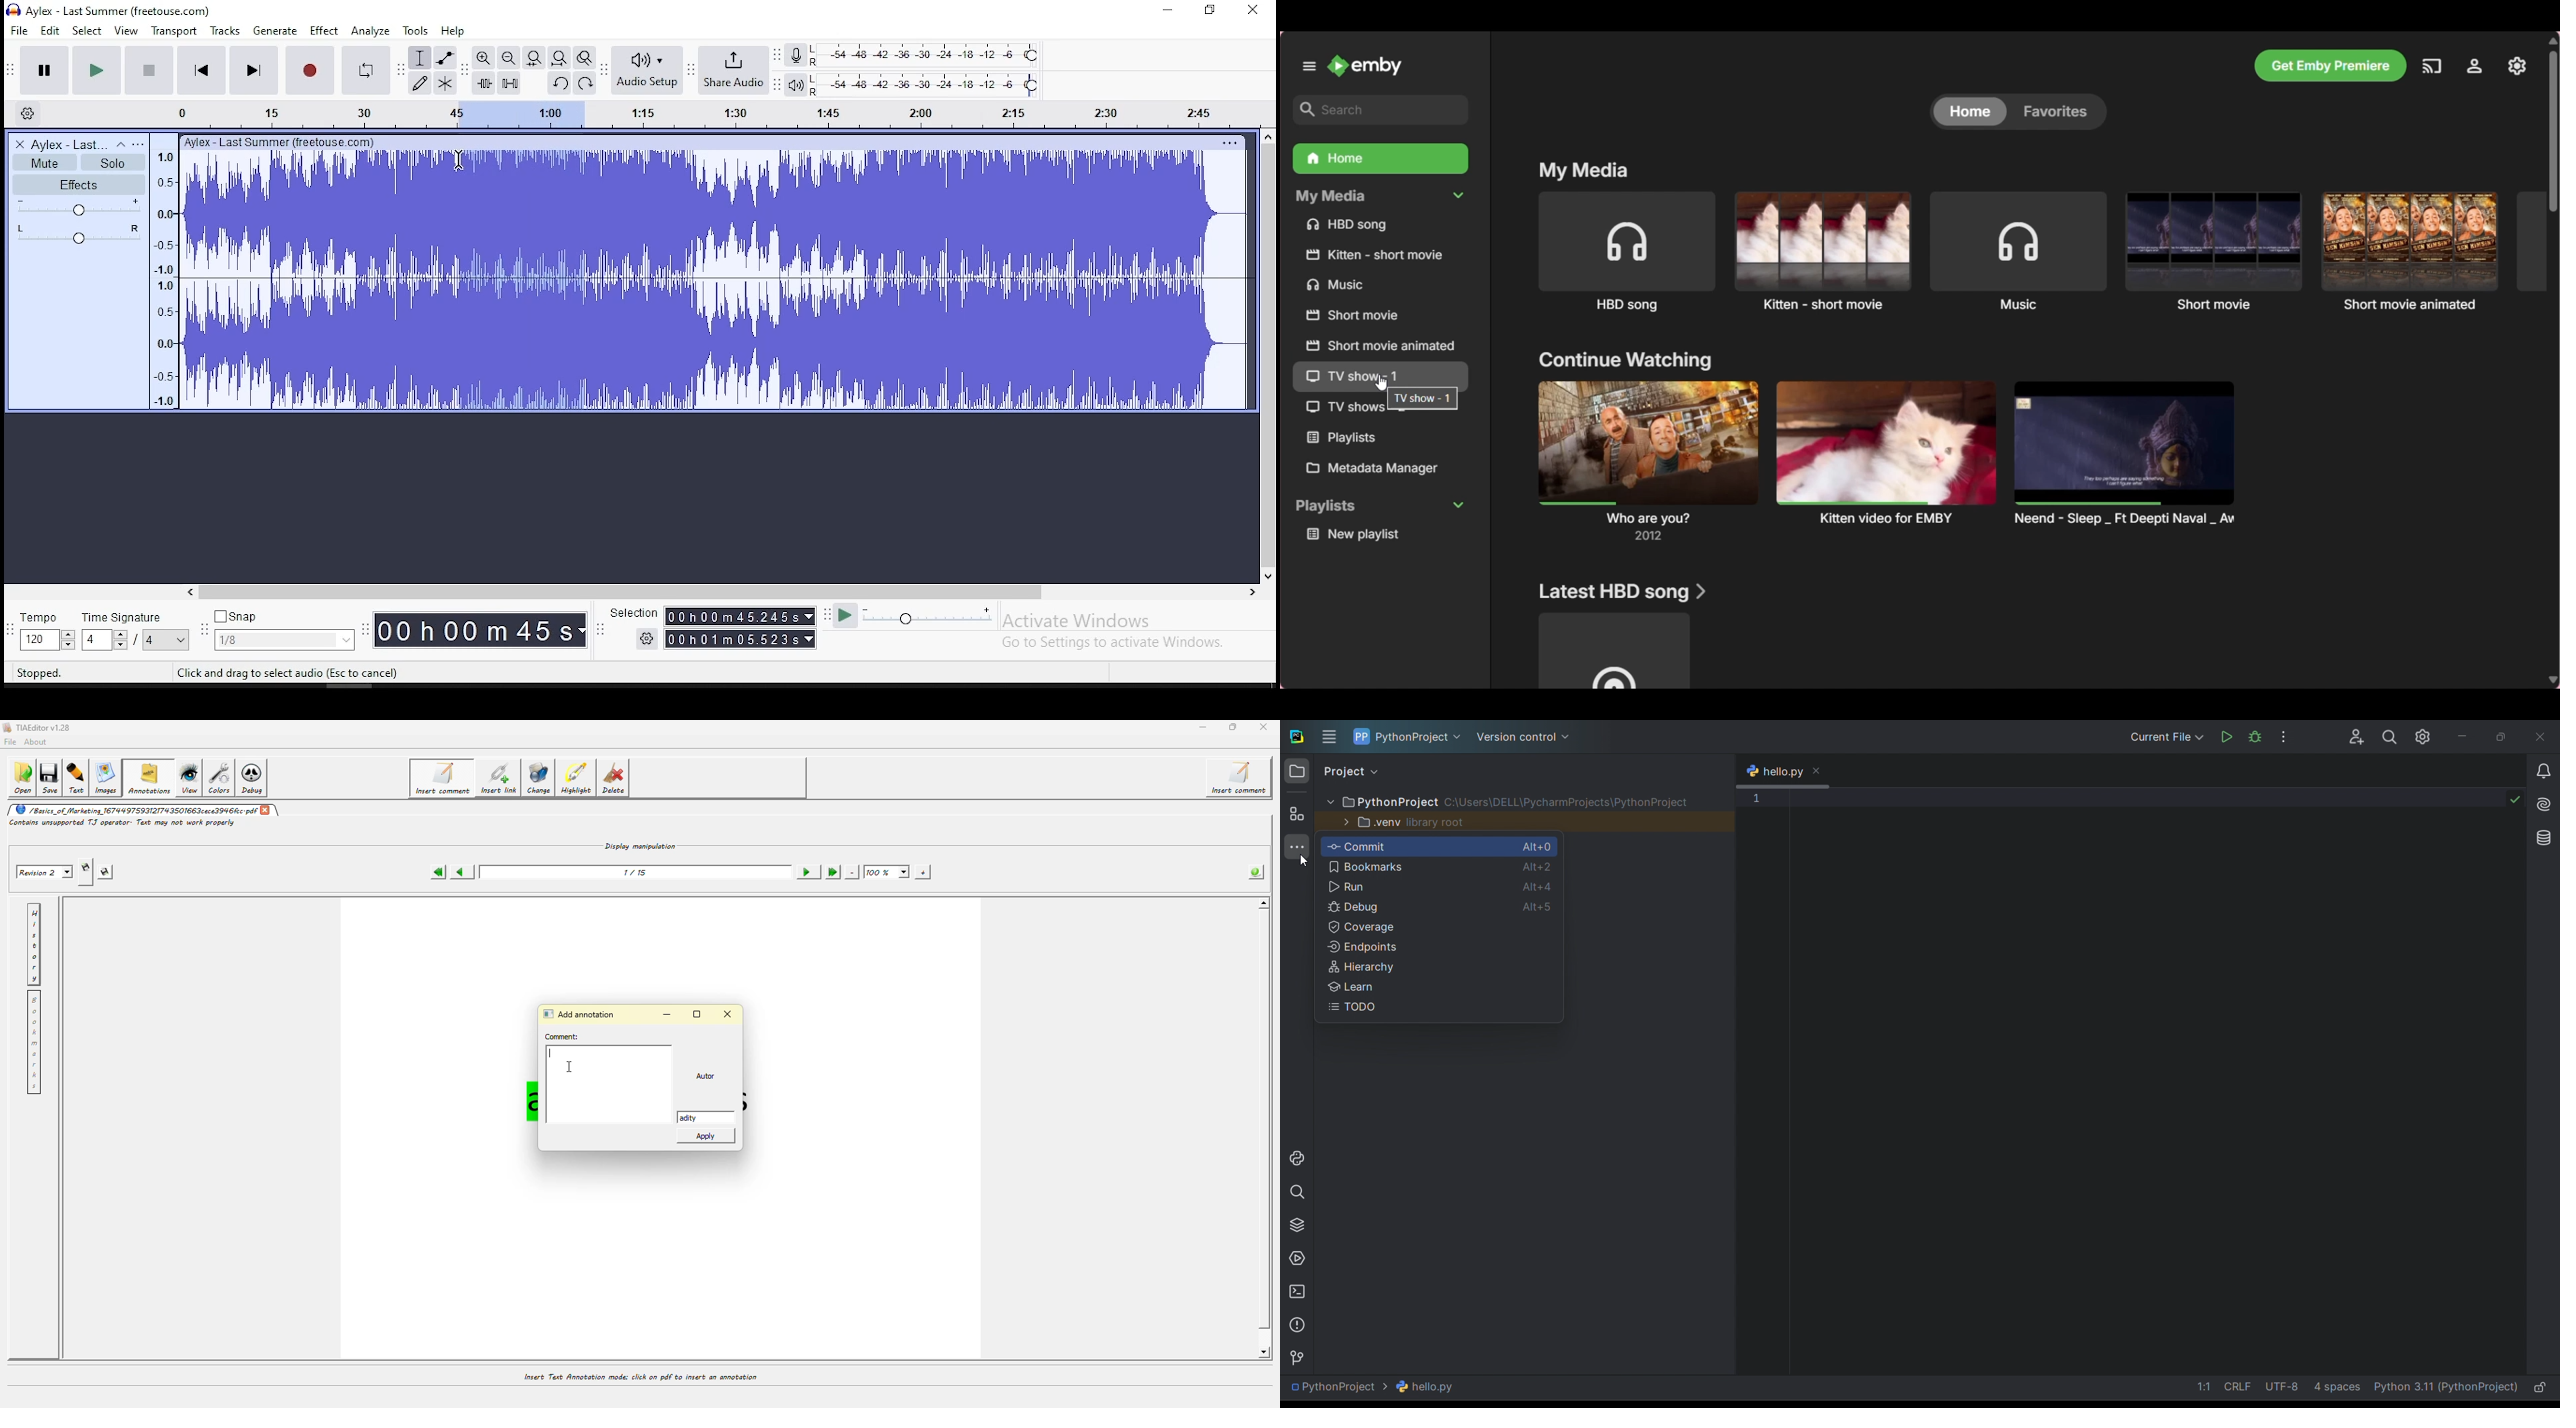  I want to click on | Stopped., so click(31, 672).